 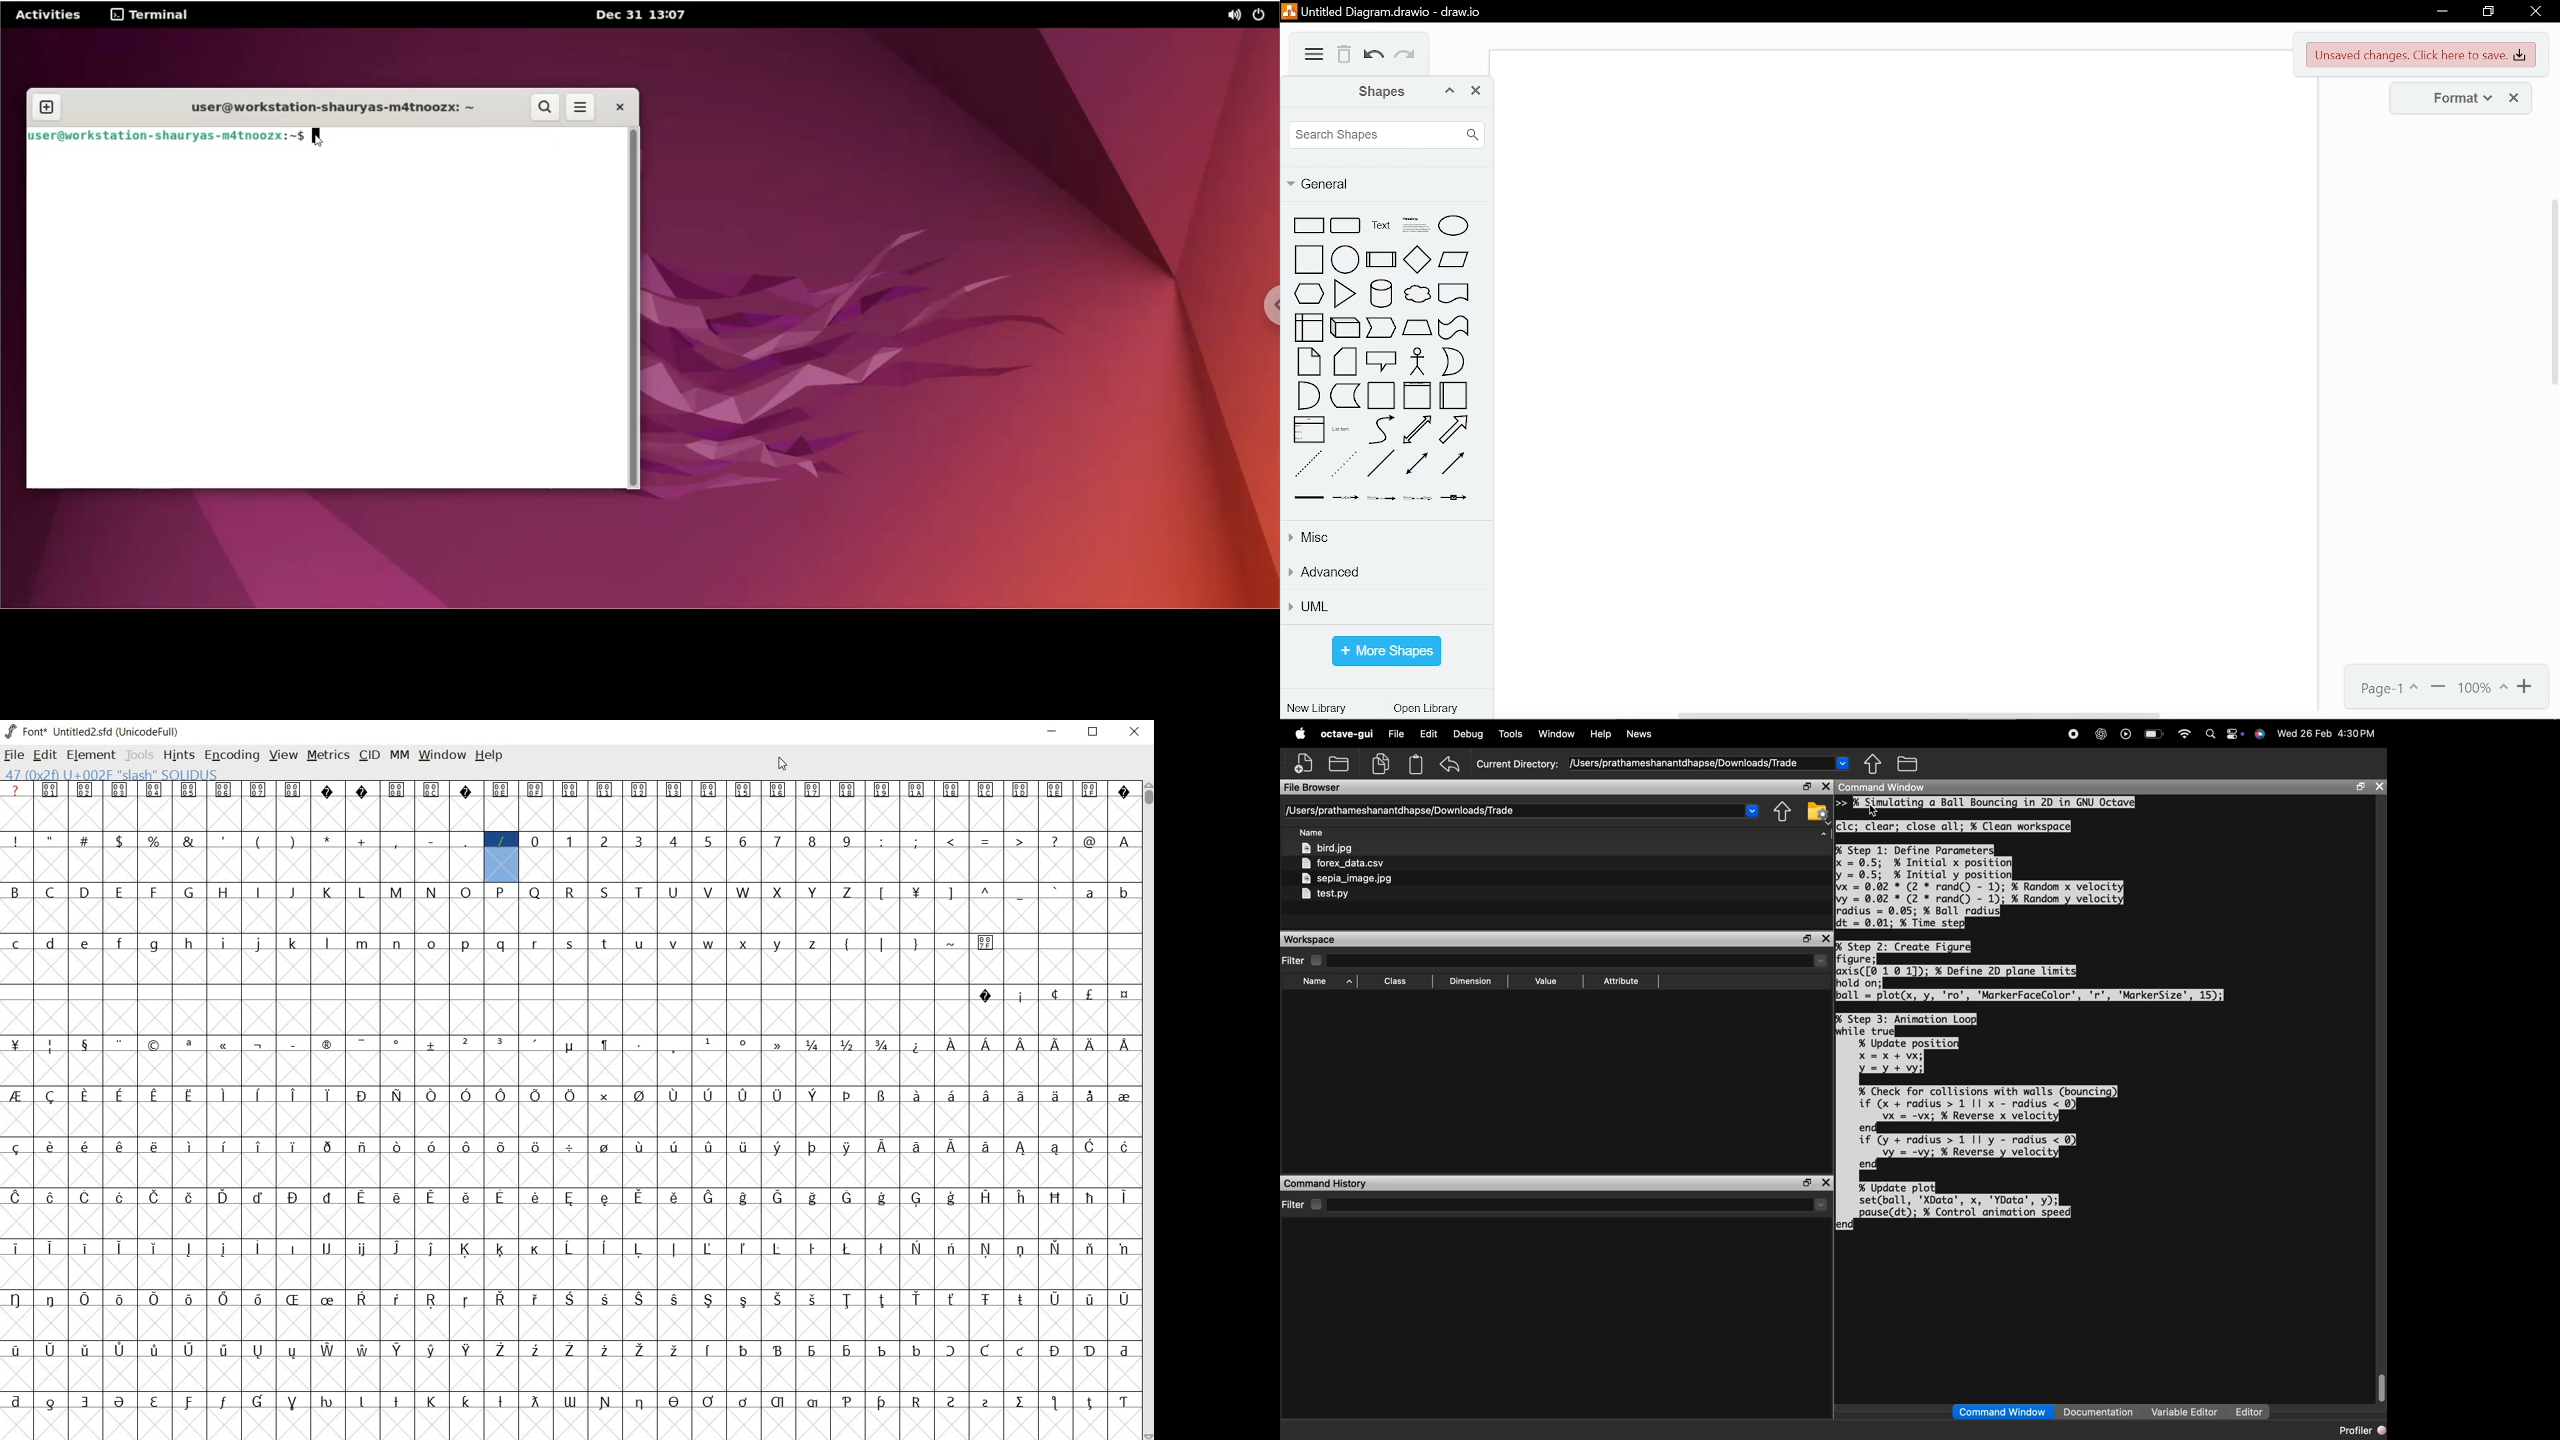 I want to click on glyph, so click(x=294, y=1147).